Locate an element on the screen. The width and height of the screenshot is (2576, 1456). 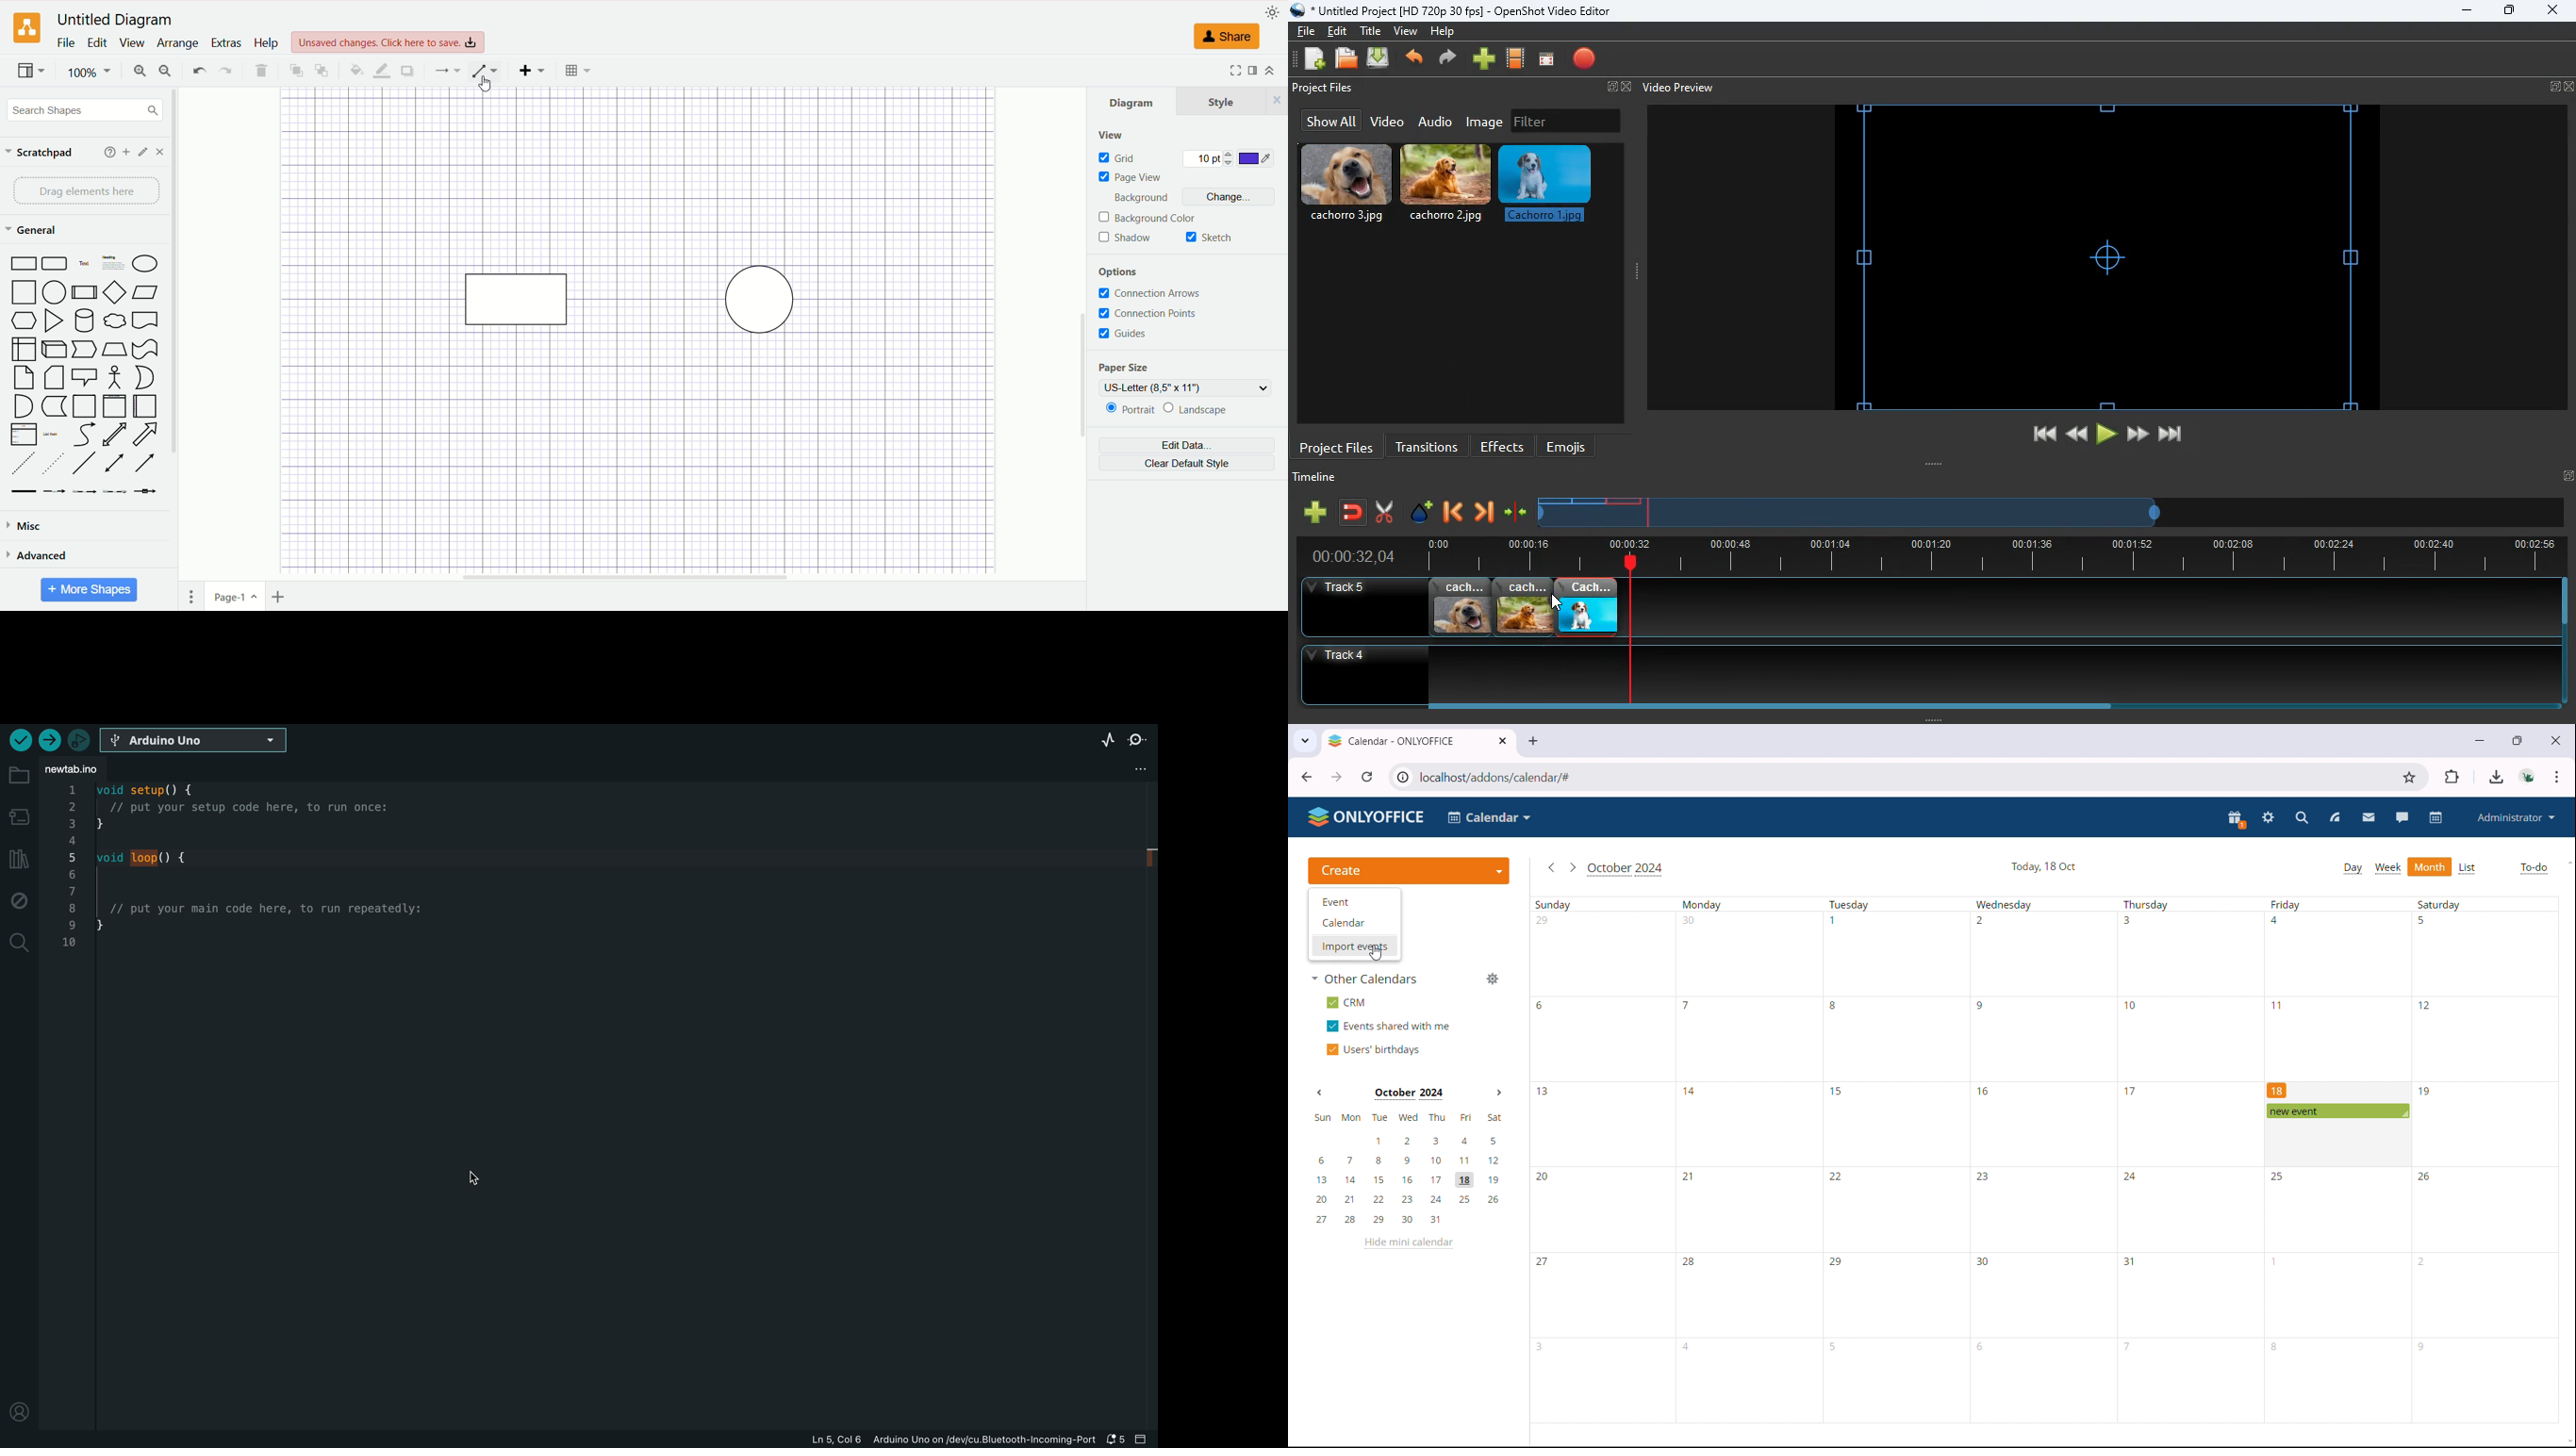
Connector with Icon Symbol is located at coordinates (148, 494).